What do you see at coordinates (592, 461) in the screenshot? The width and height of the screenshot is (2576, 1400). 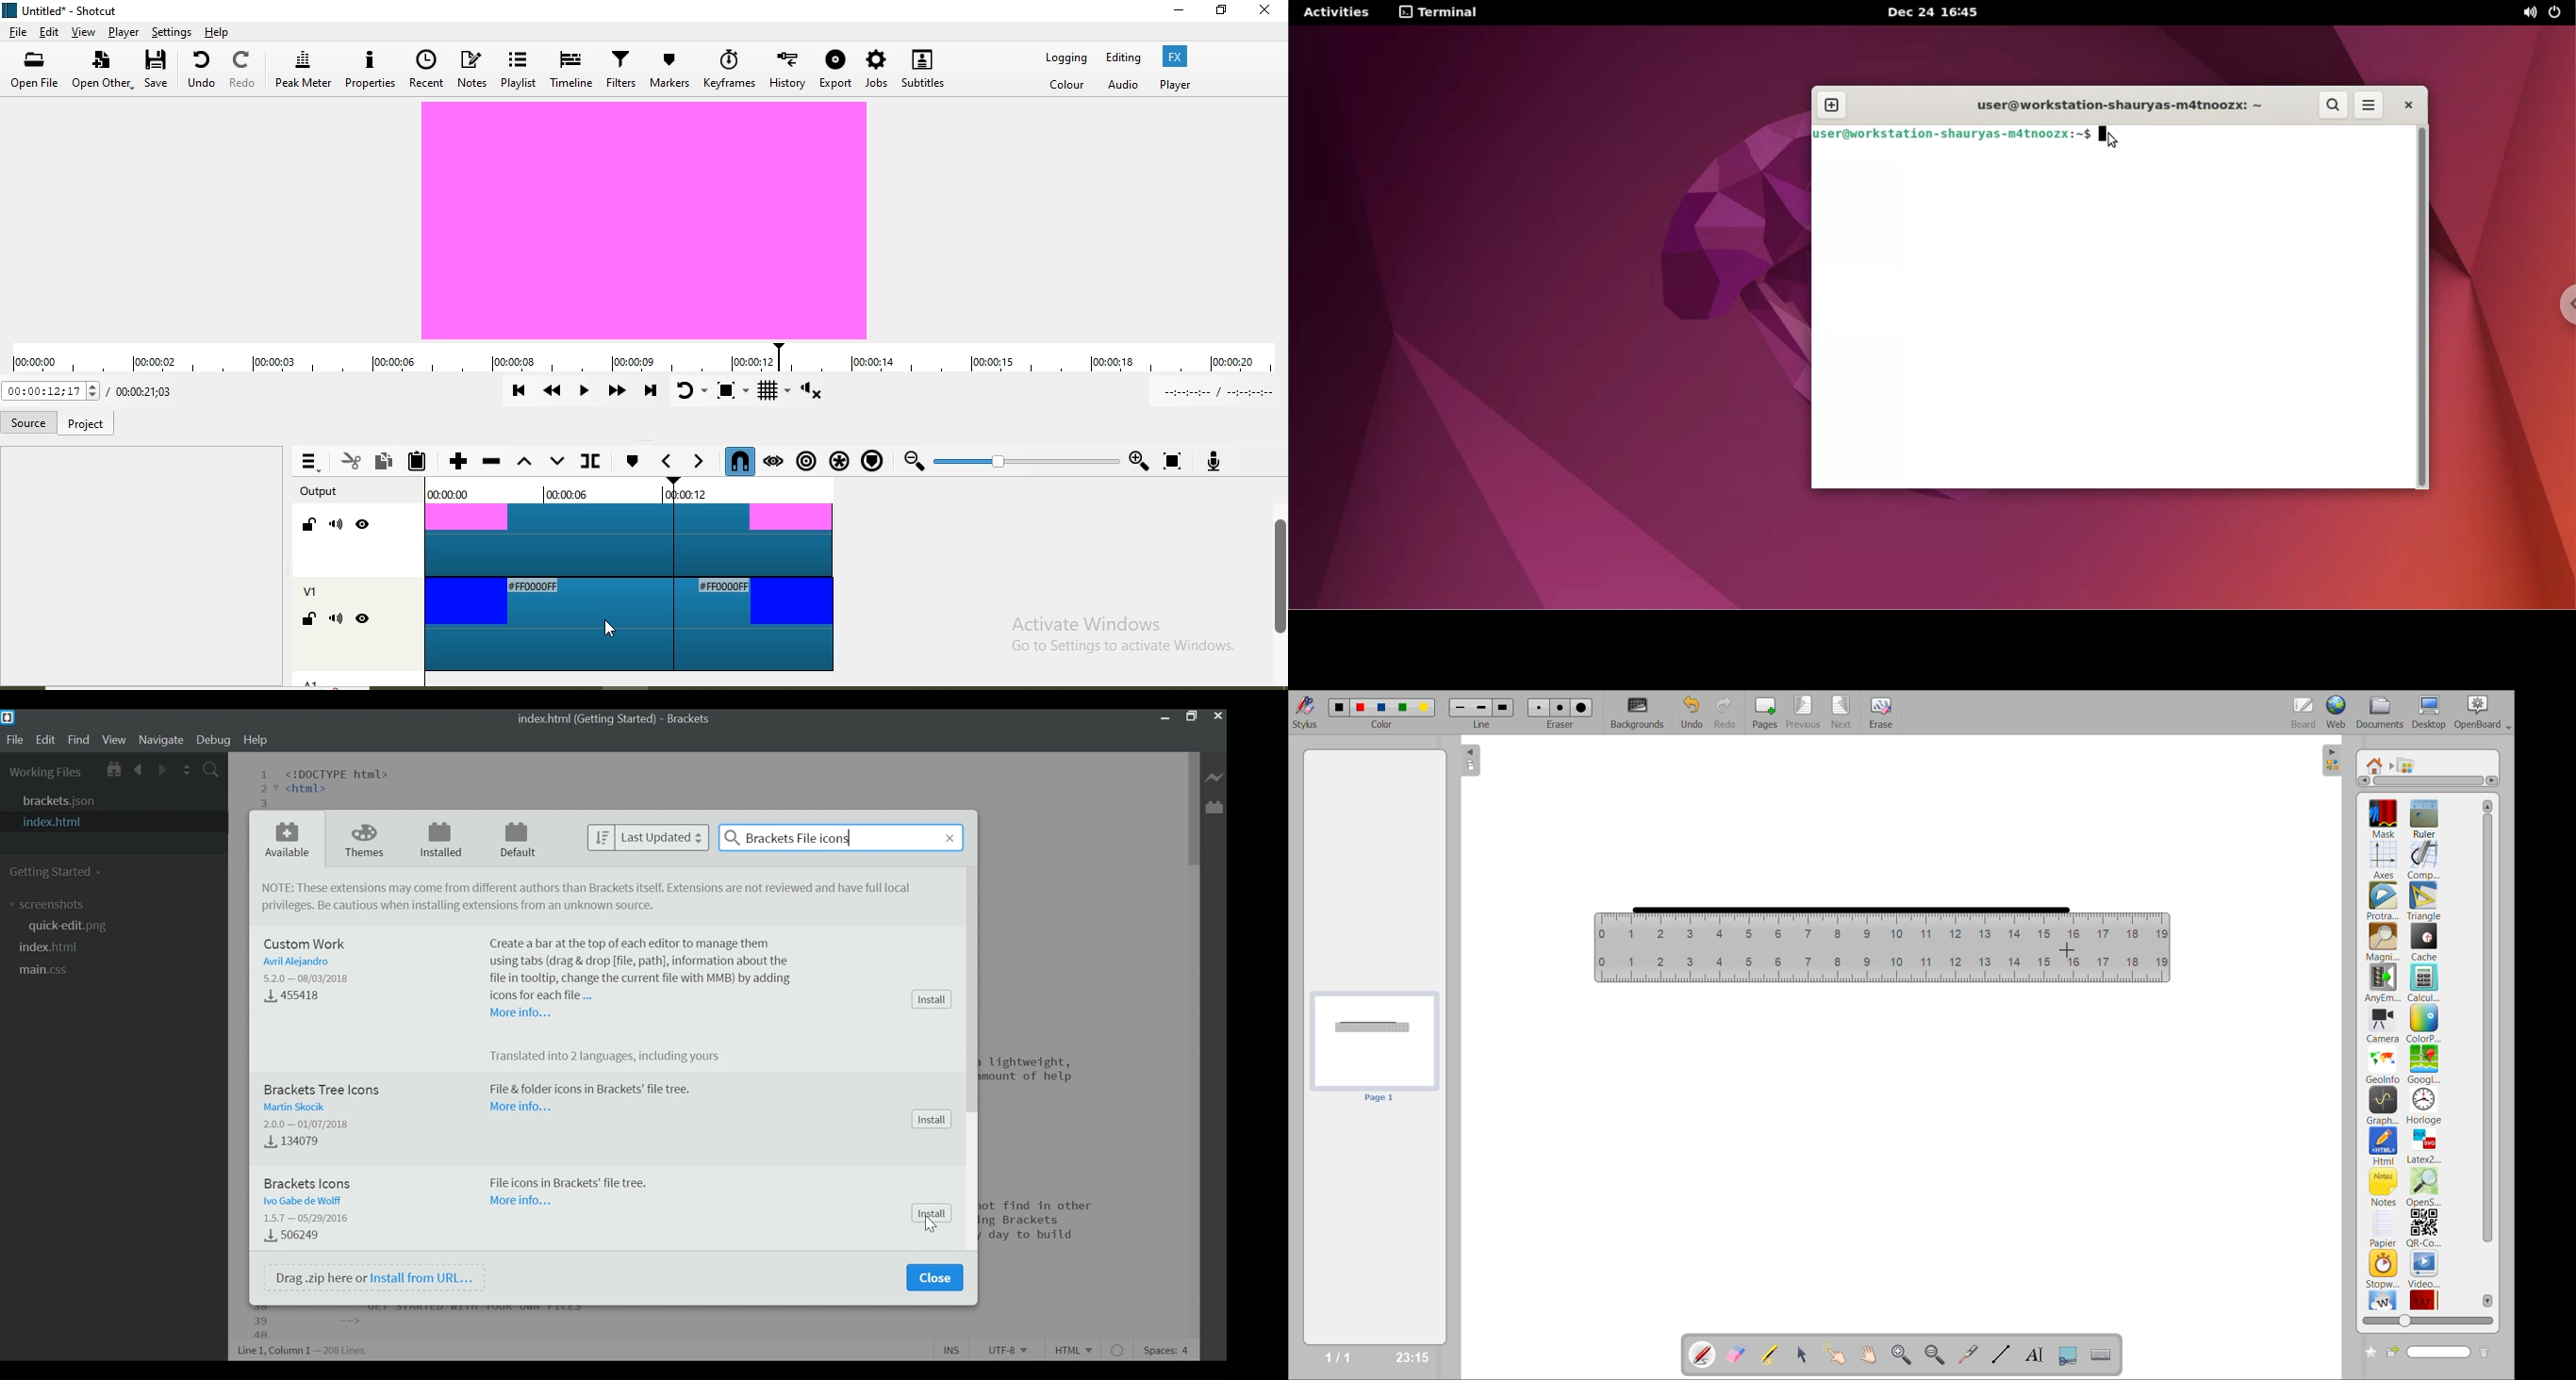 I see `Split at playhead` at bounding box center [592, 461].